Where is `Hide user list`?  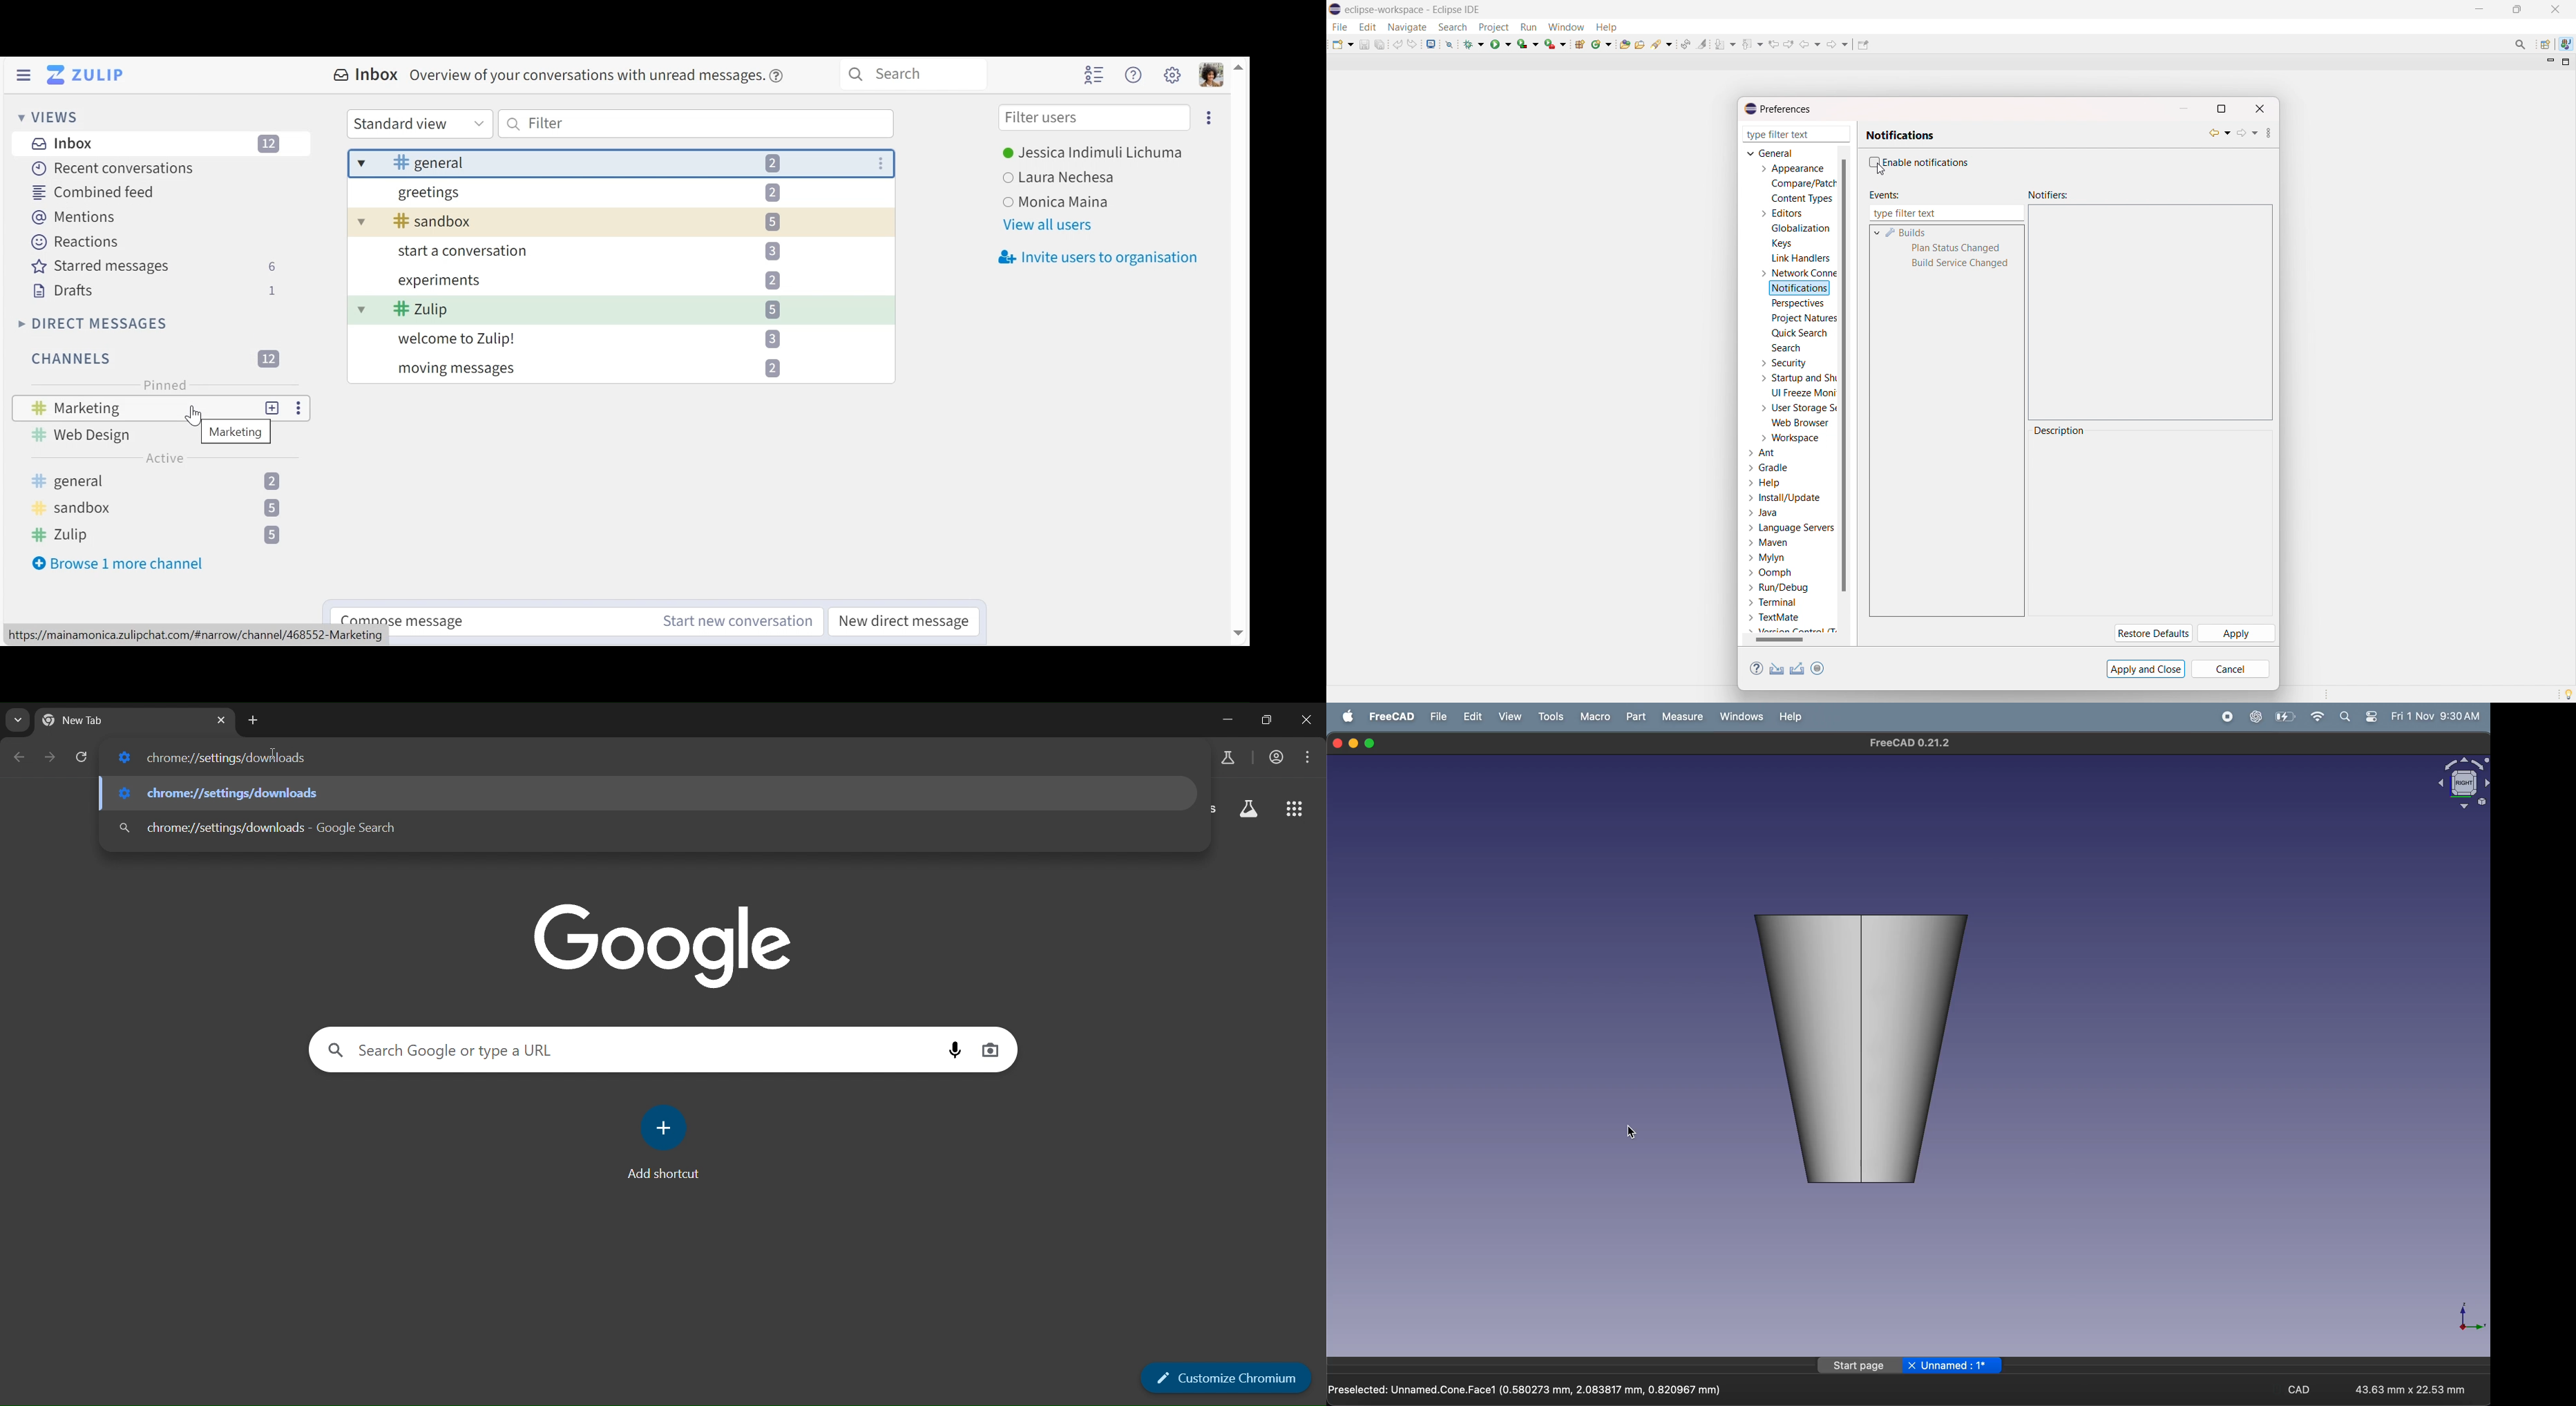 Hide user list is located at coordinates (1096, 76).